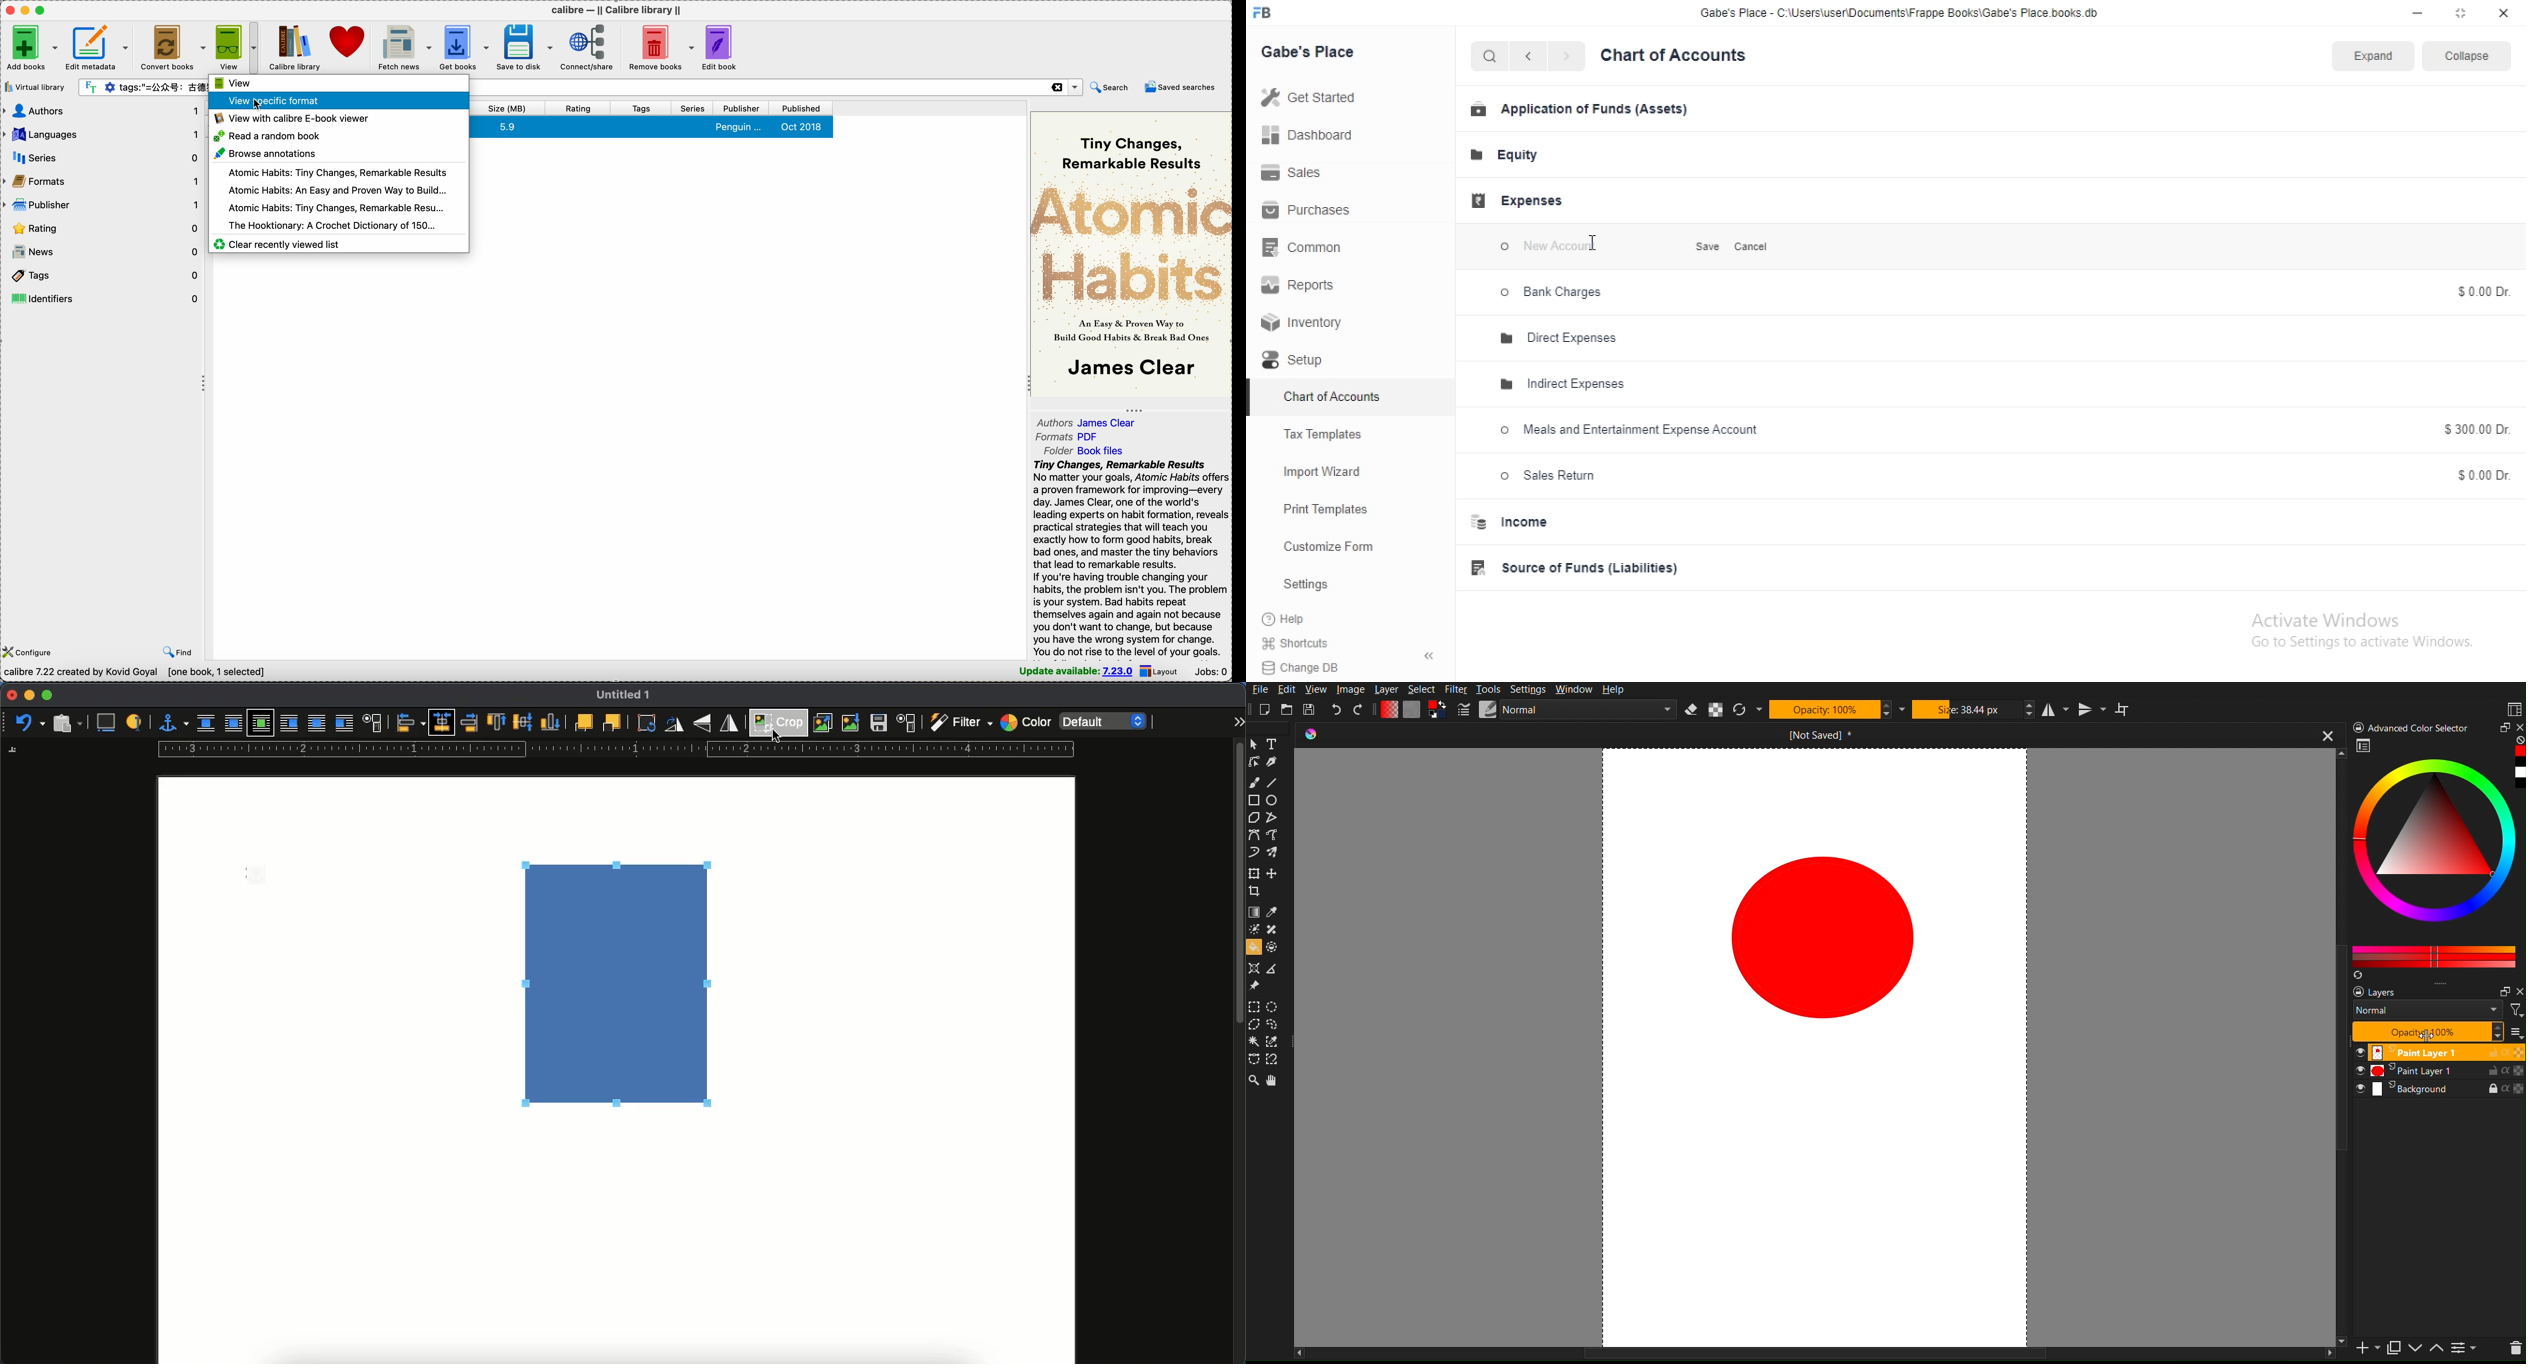 This screenshot has height=1372, width=2548. I want to click on New account, so click(1570, 246).